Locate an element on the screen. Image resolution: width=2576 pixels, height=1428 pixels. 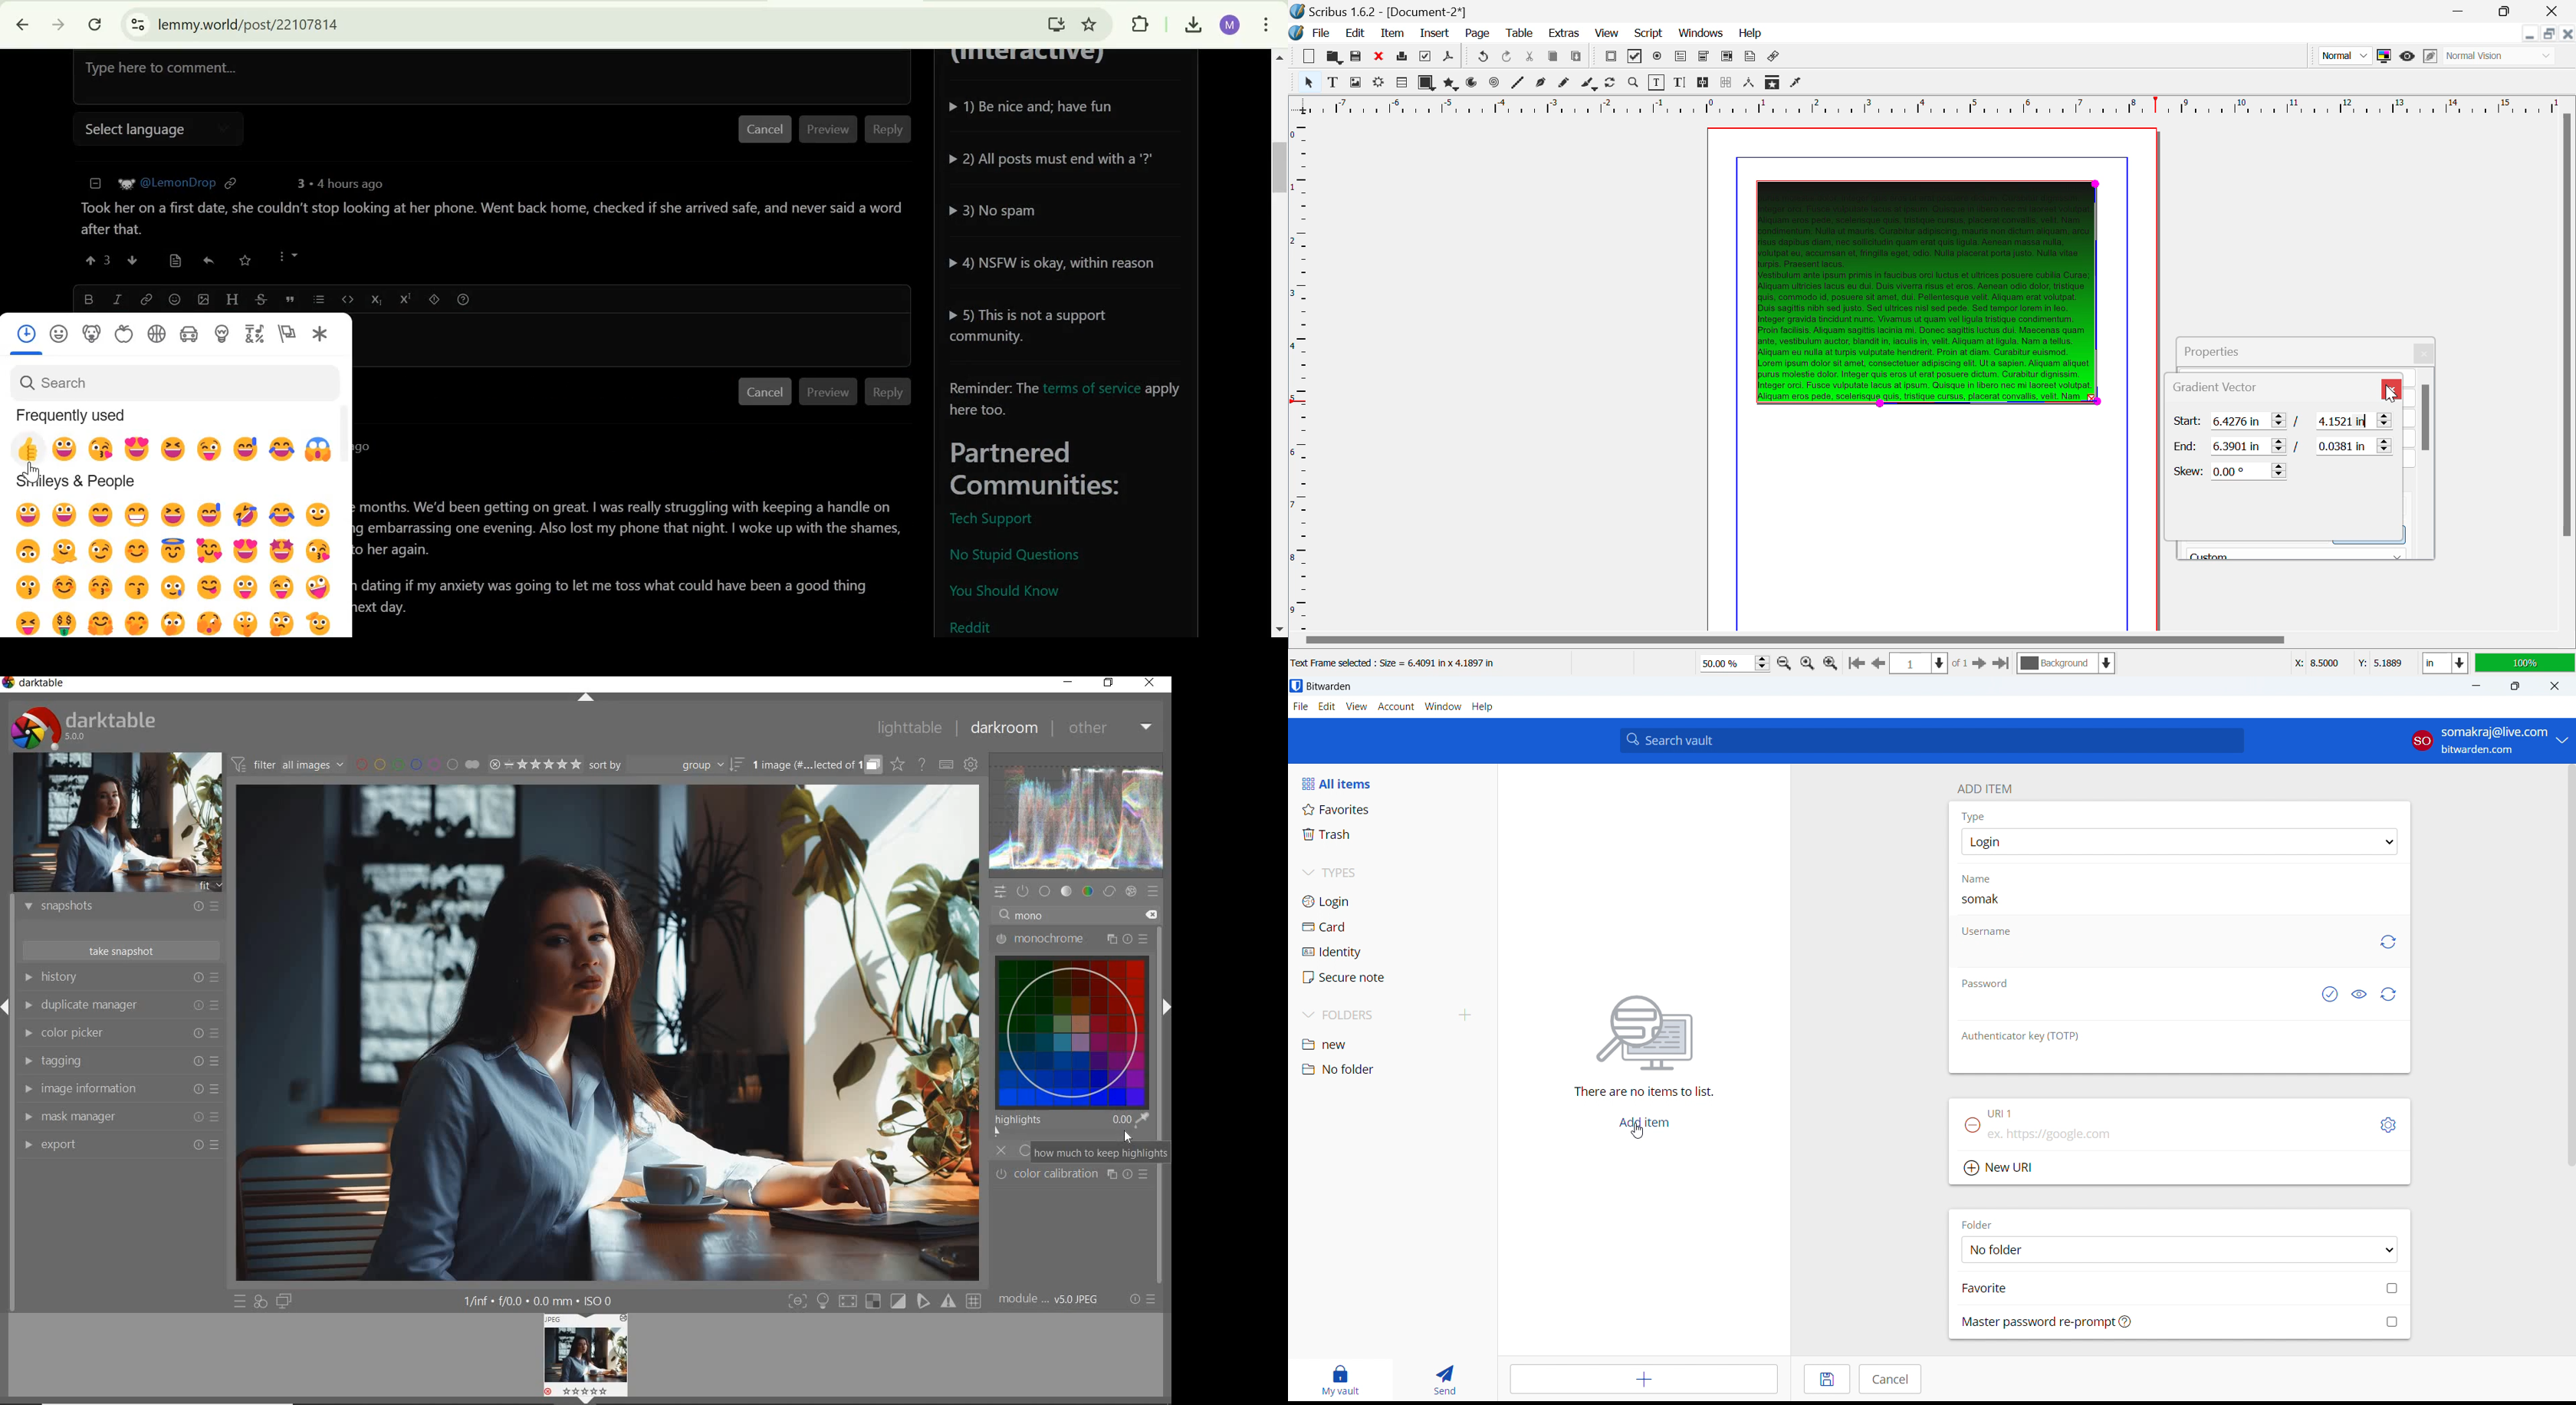
Save is located at coordinates (1356, 56).